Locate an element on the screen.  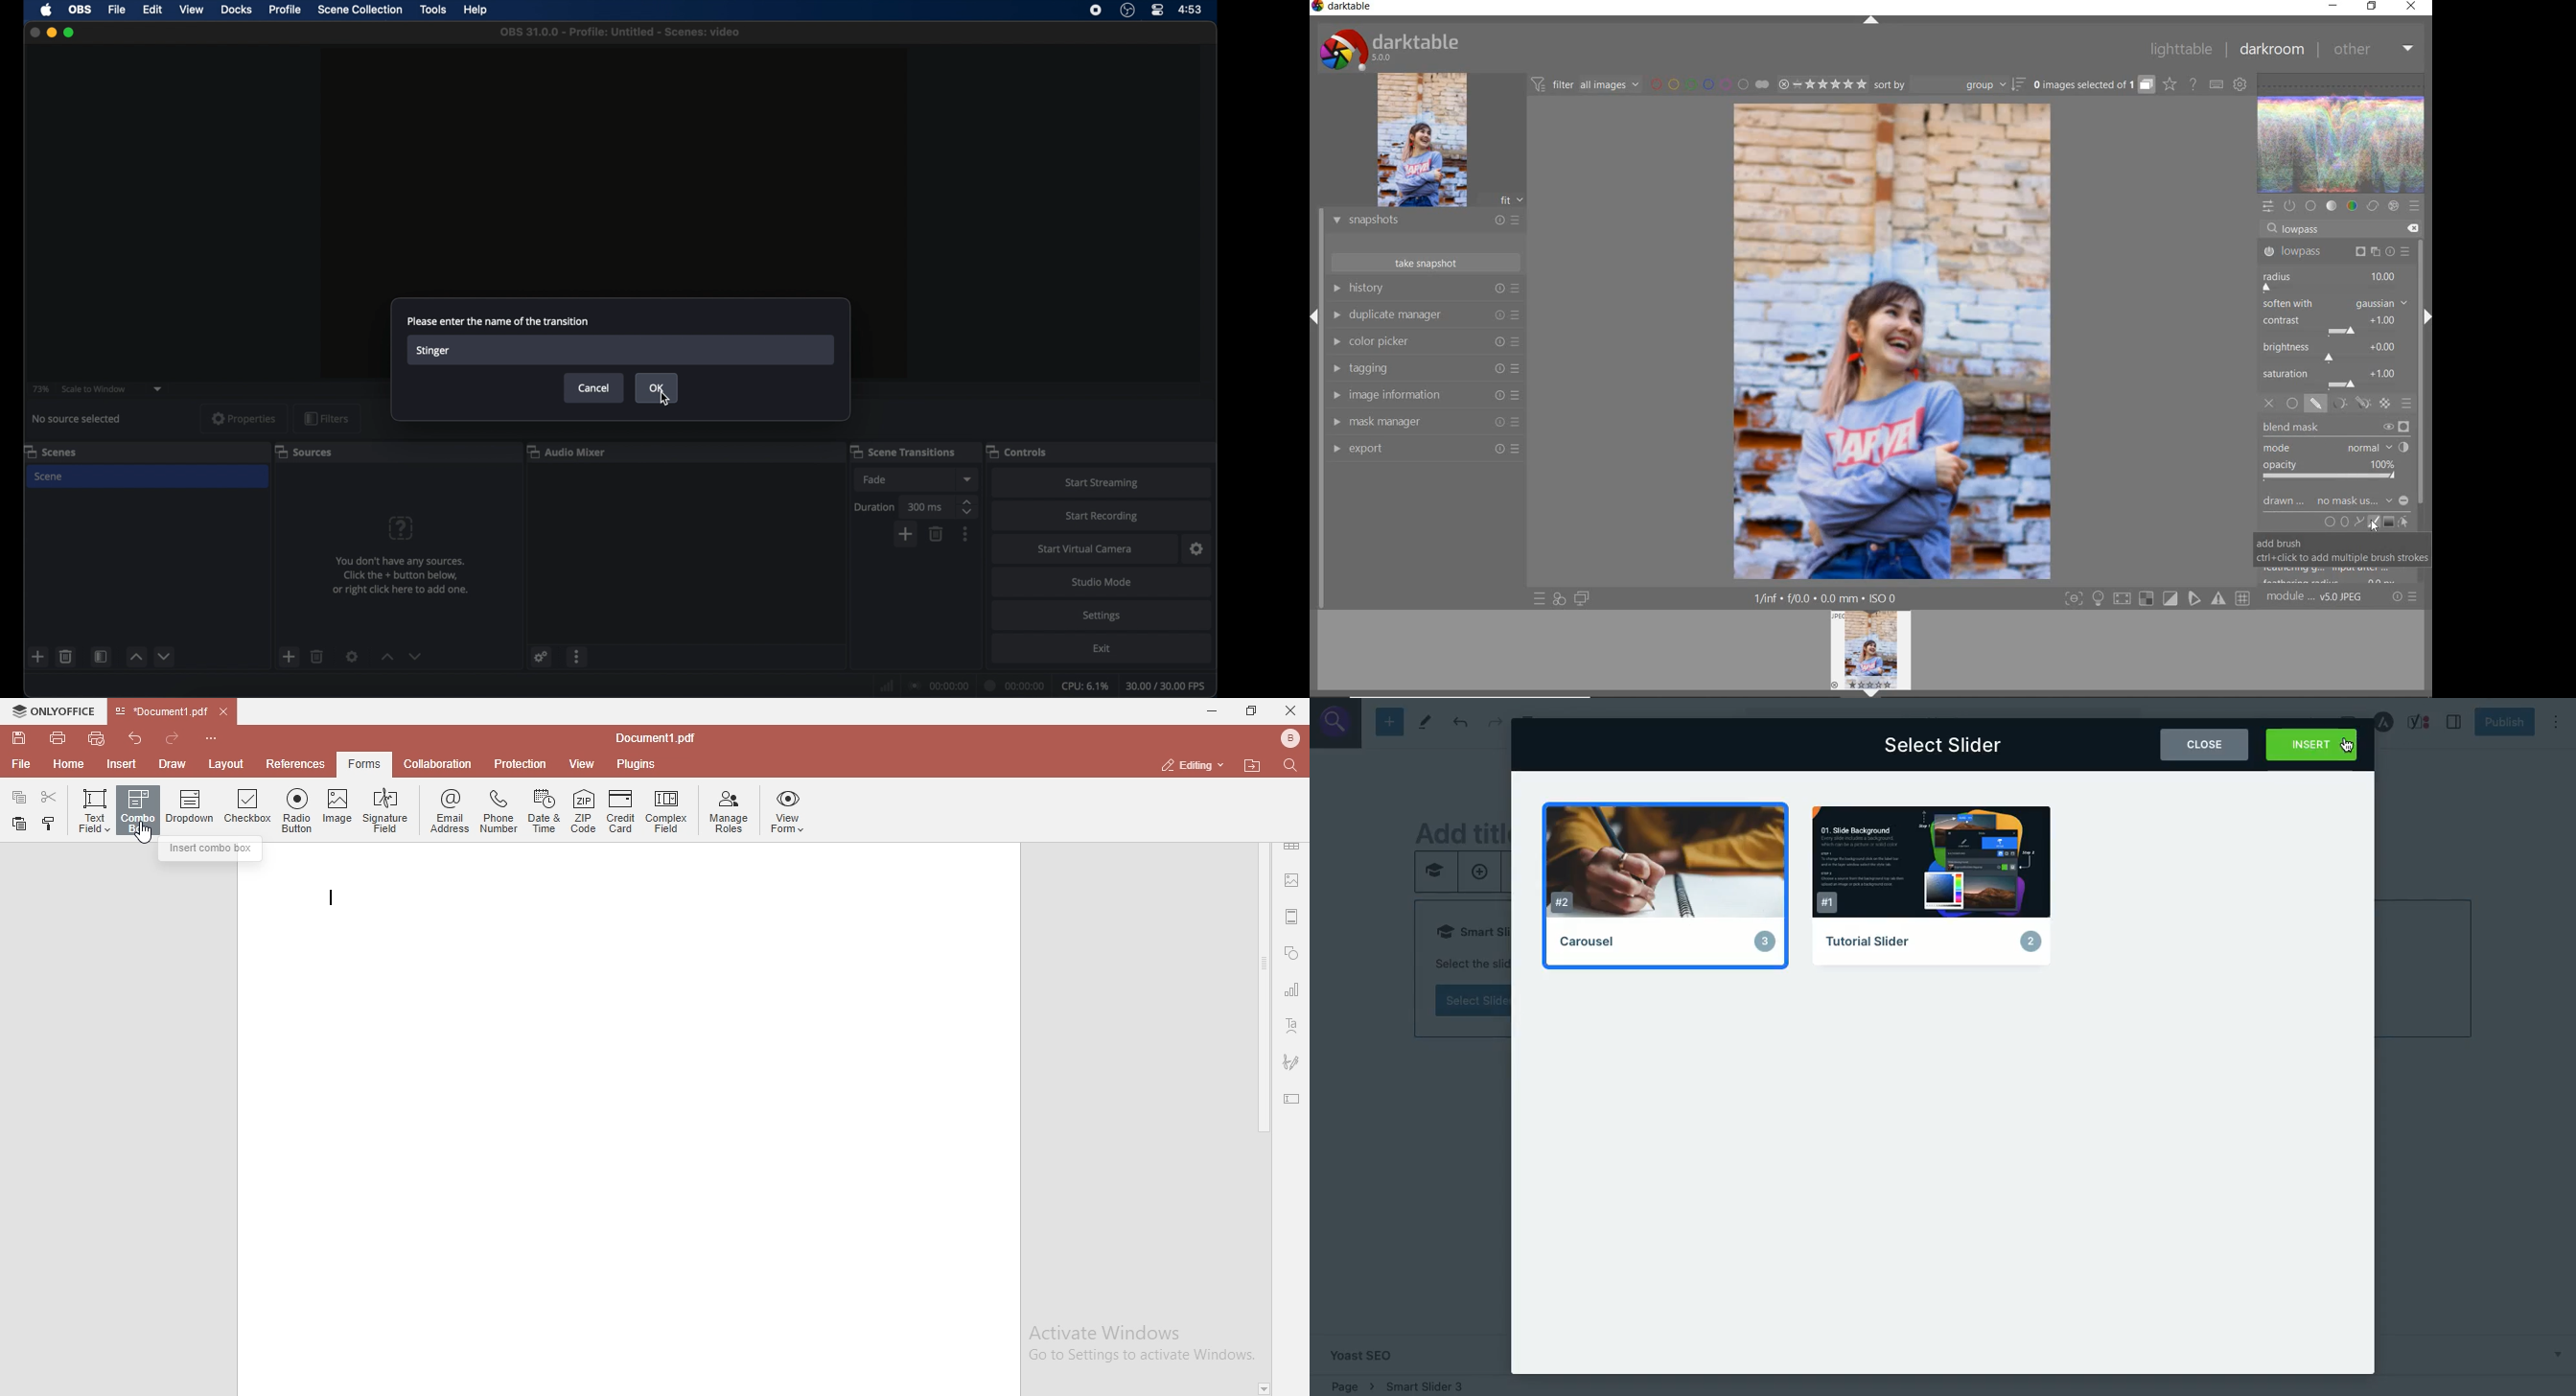
lowpass is located at coordinates (2335, 252).